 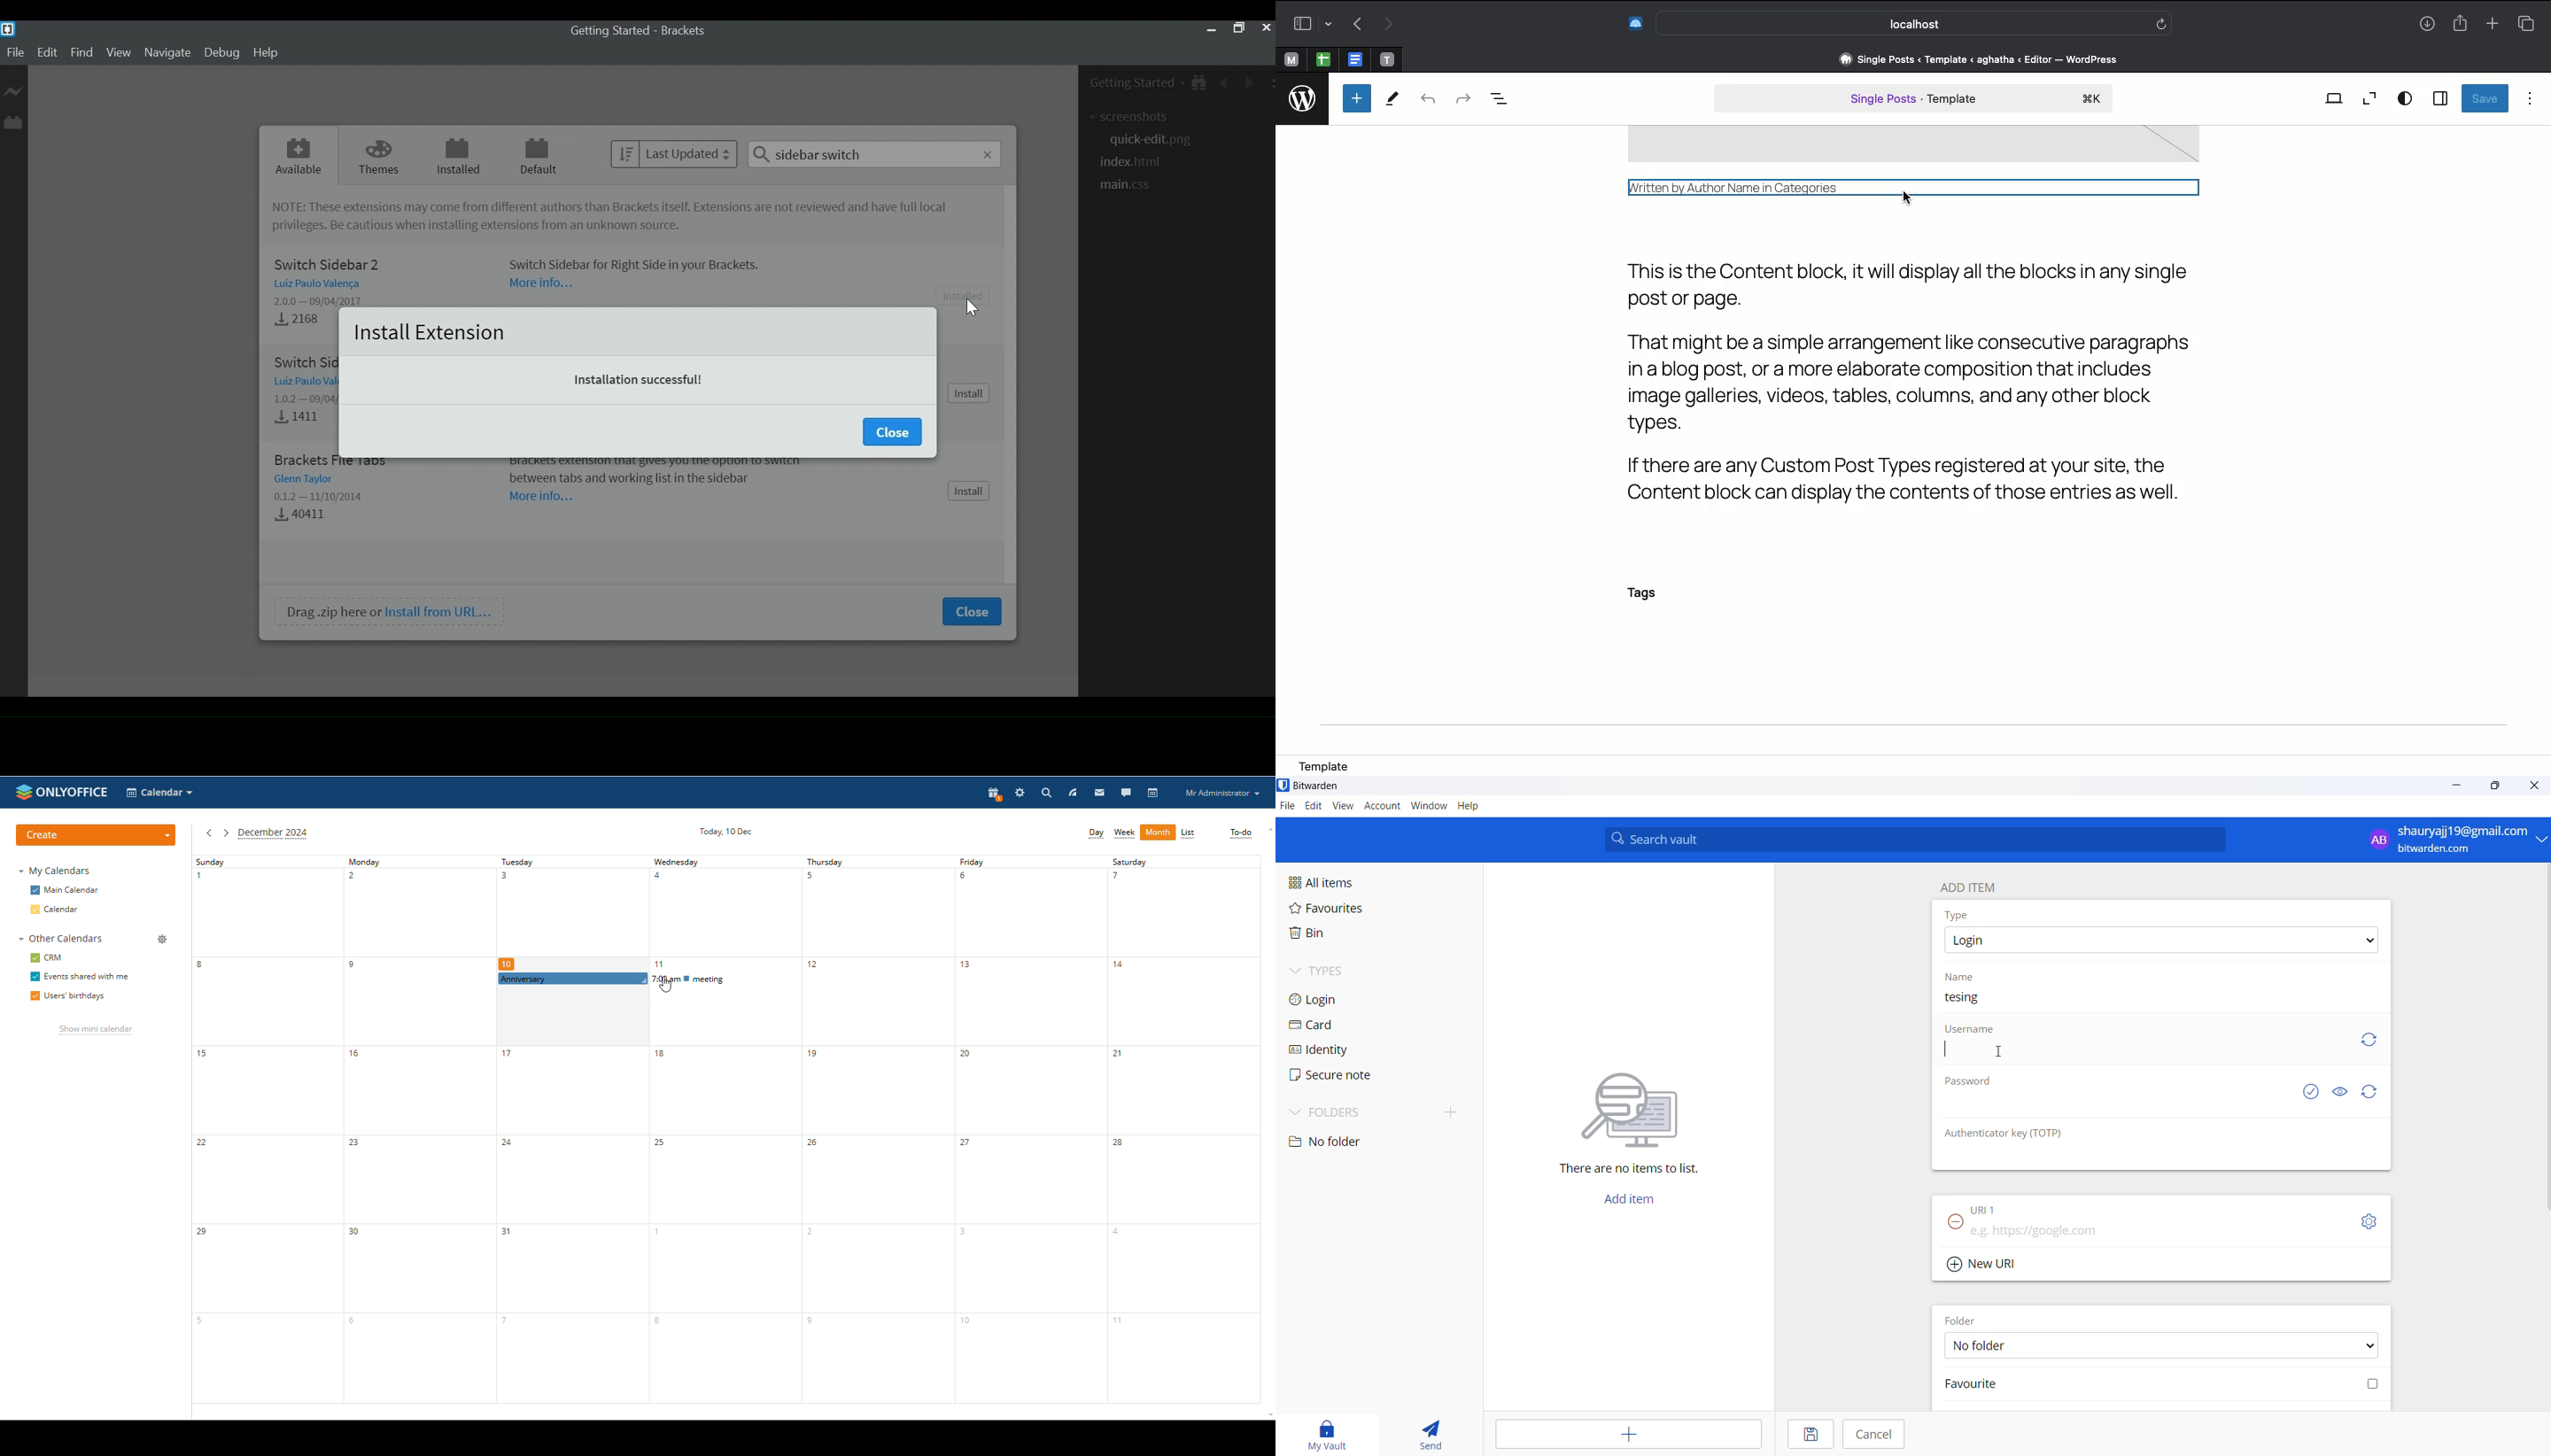 I want to click on wednesday, so click(x=722, y=1196).